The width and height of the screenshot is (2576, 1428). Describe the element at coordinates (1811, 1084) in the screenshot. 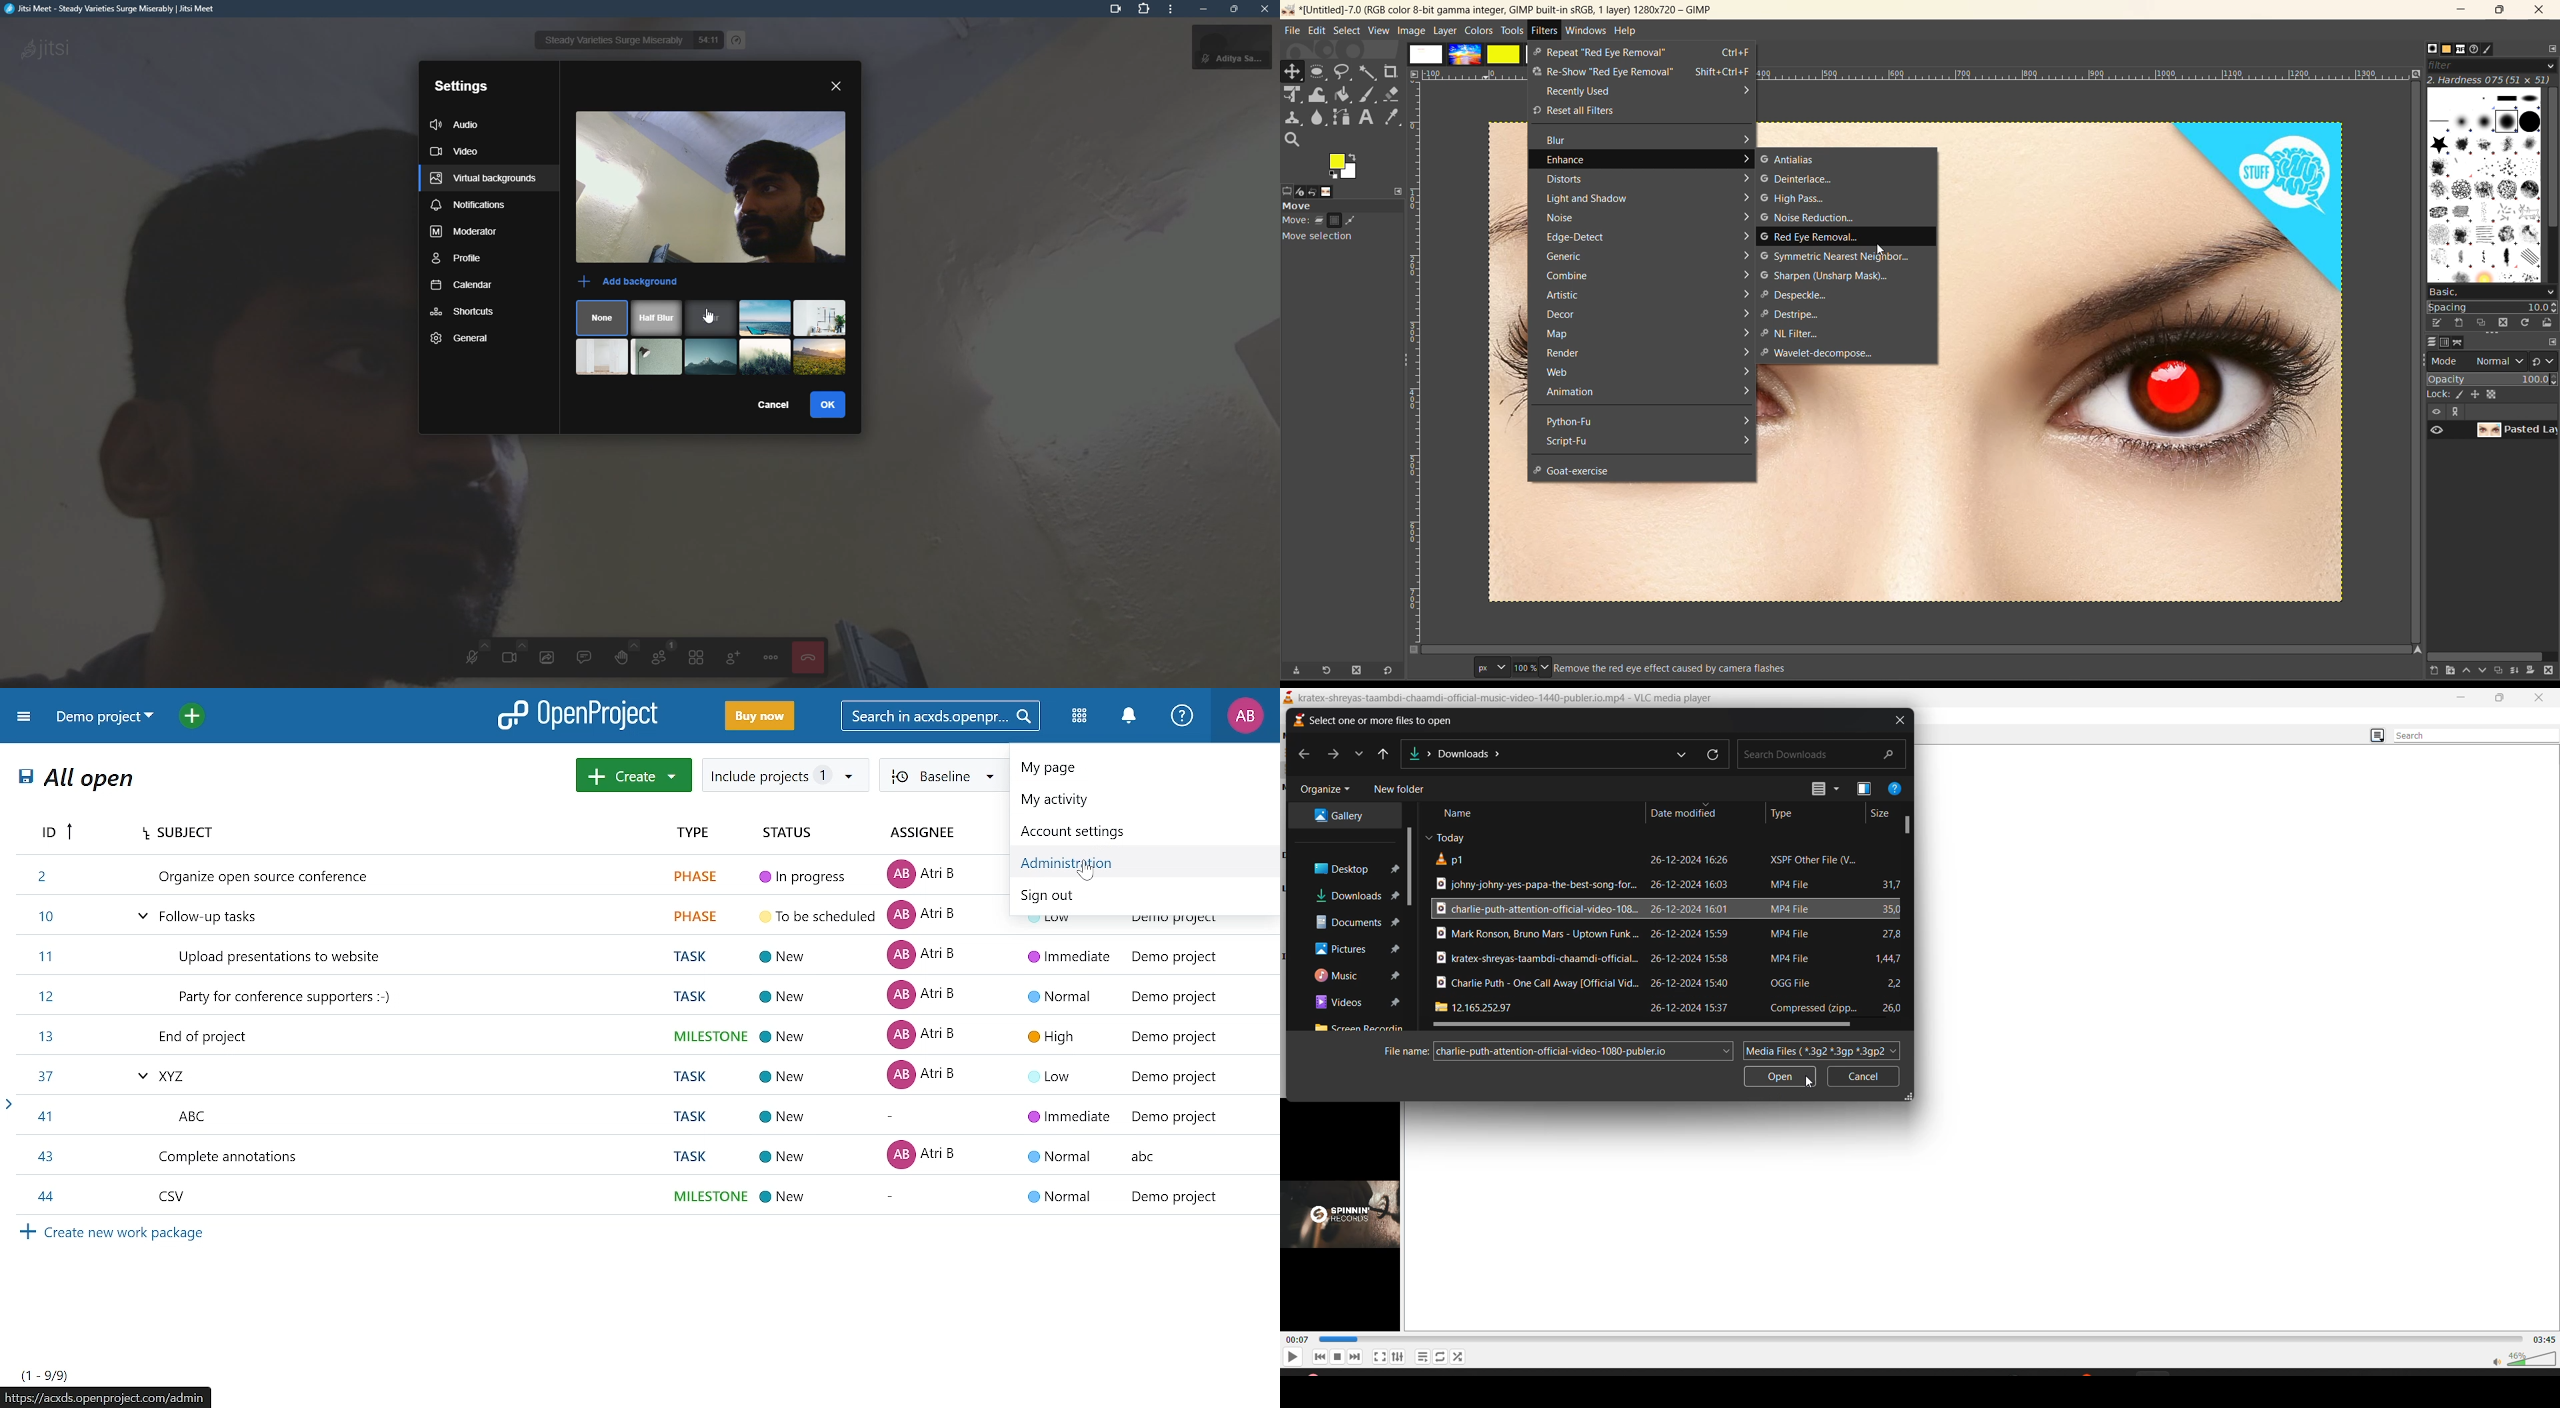

I see `cursor` at that location.